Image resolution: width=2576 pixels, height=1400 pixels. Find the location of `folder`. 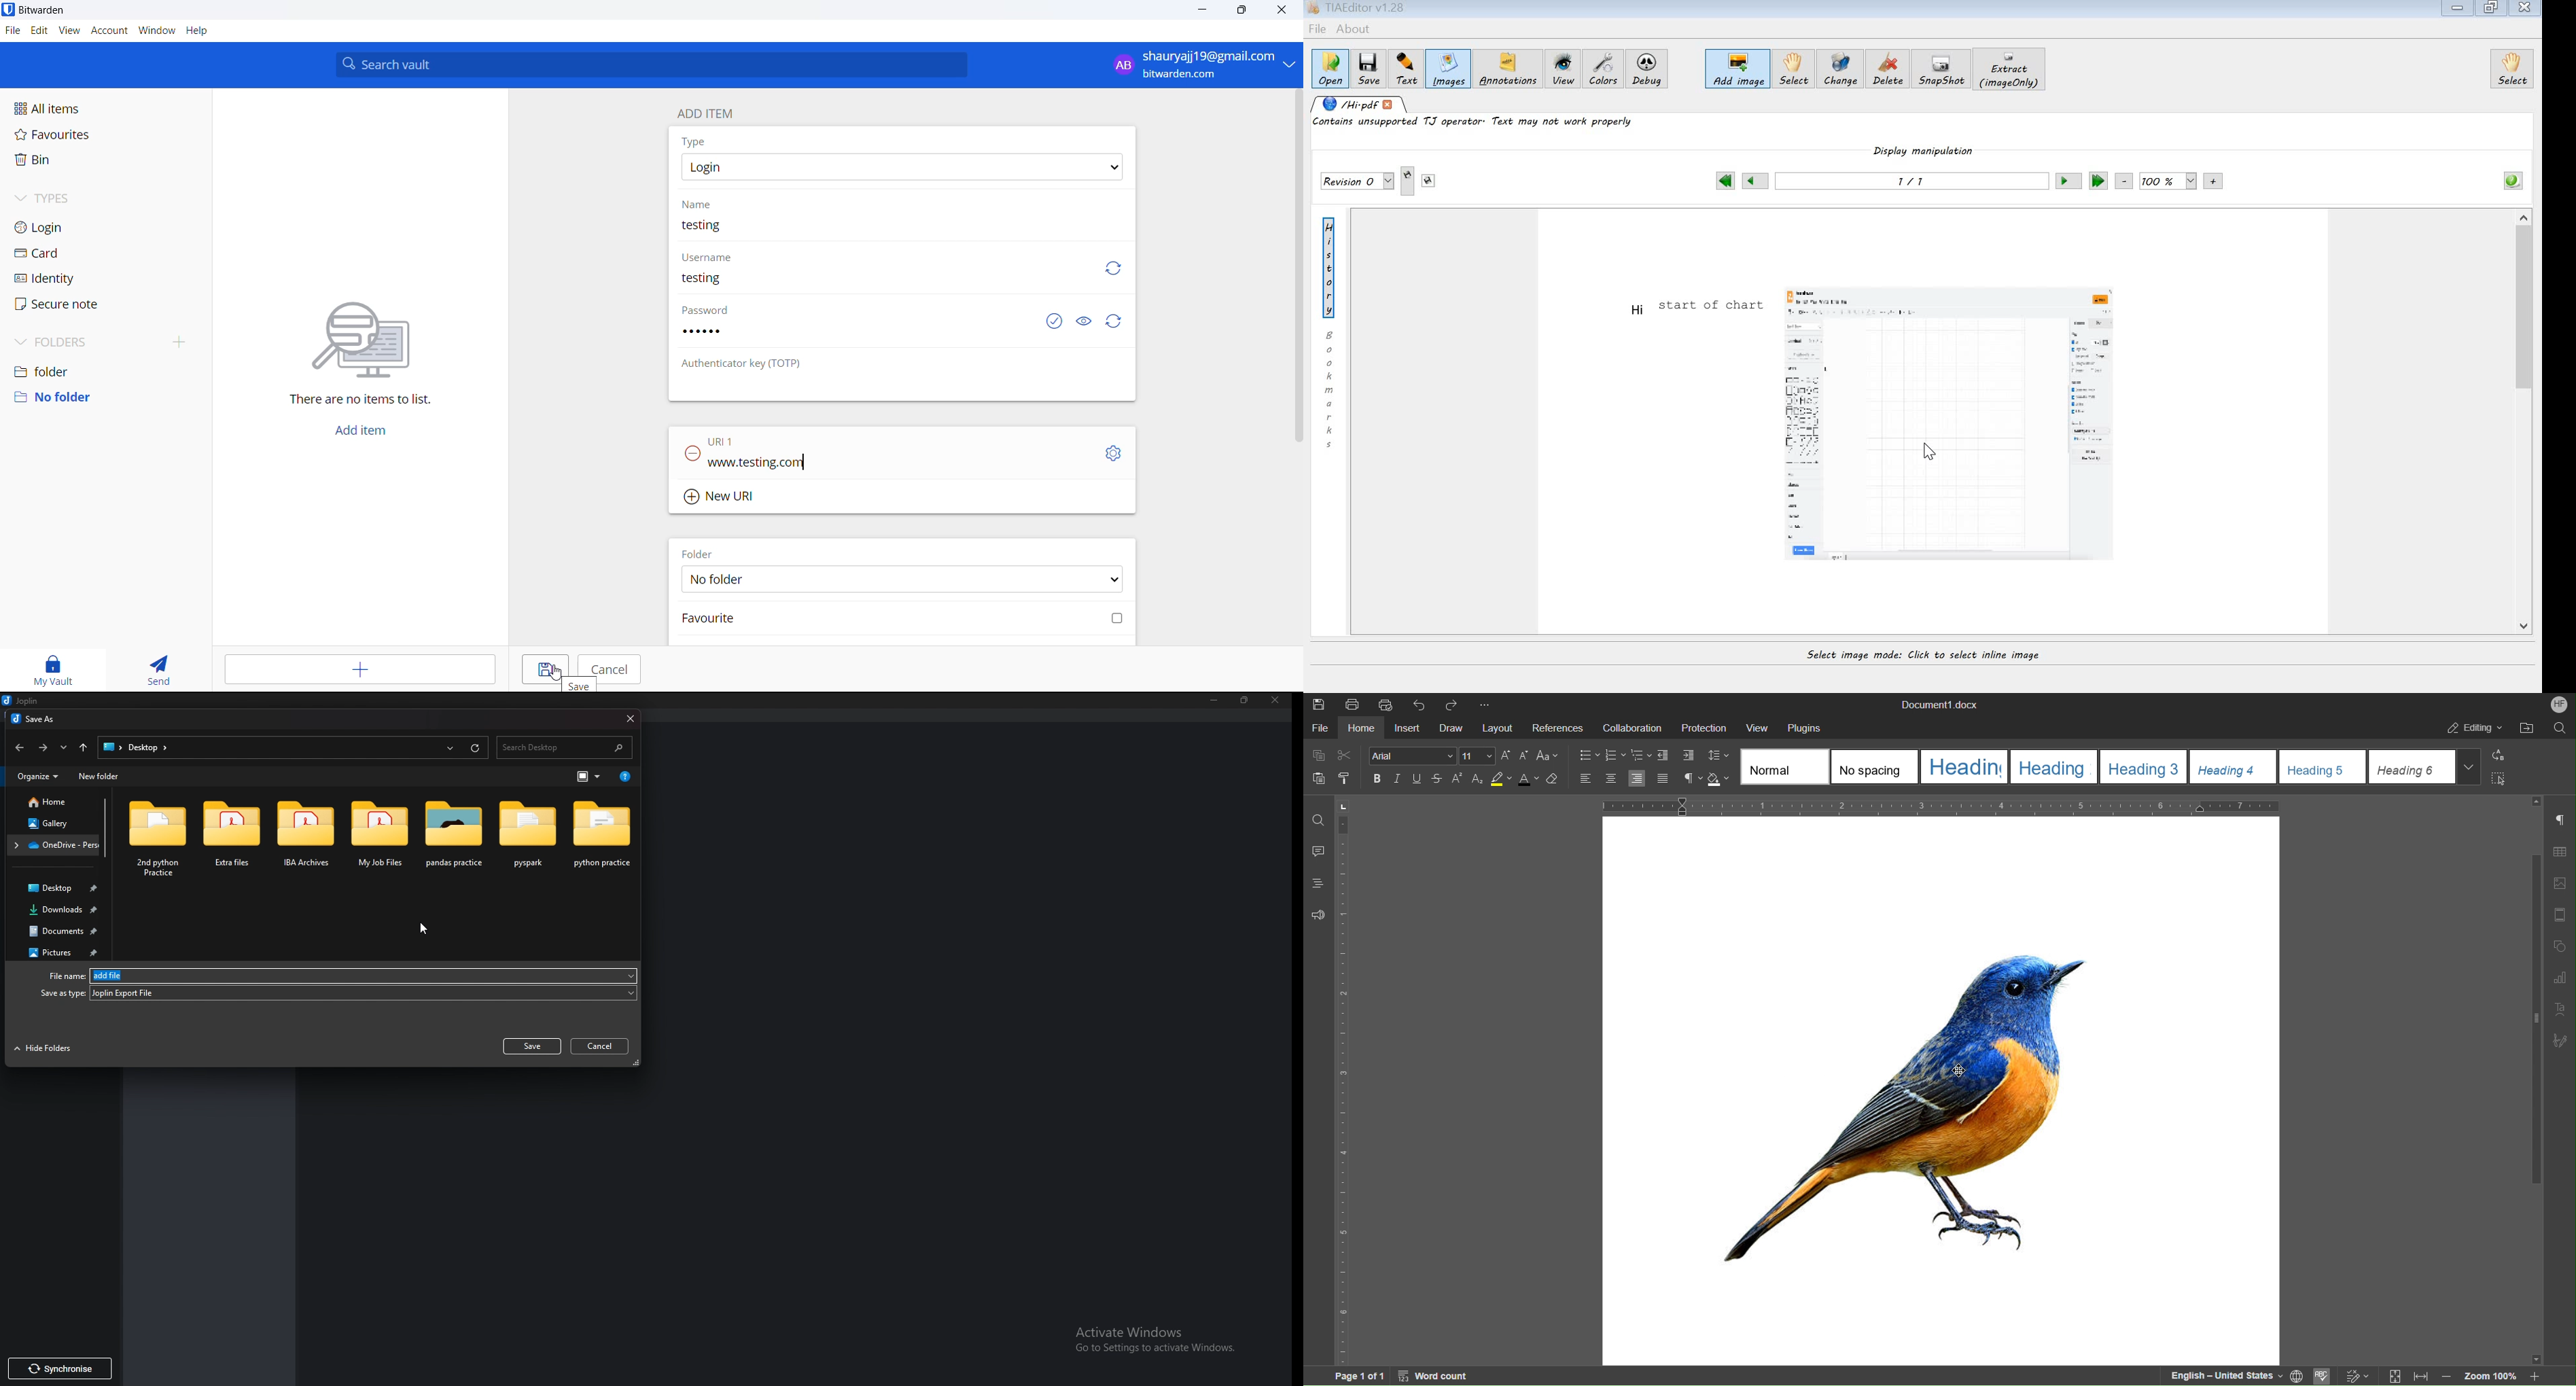

folder is located at coordinates (378, 834).